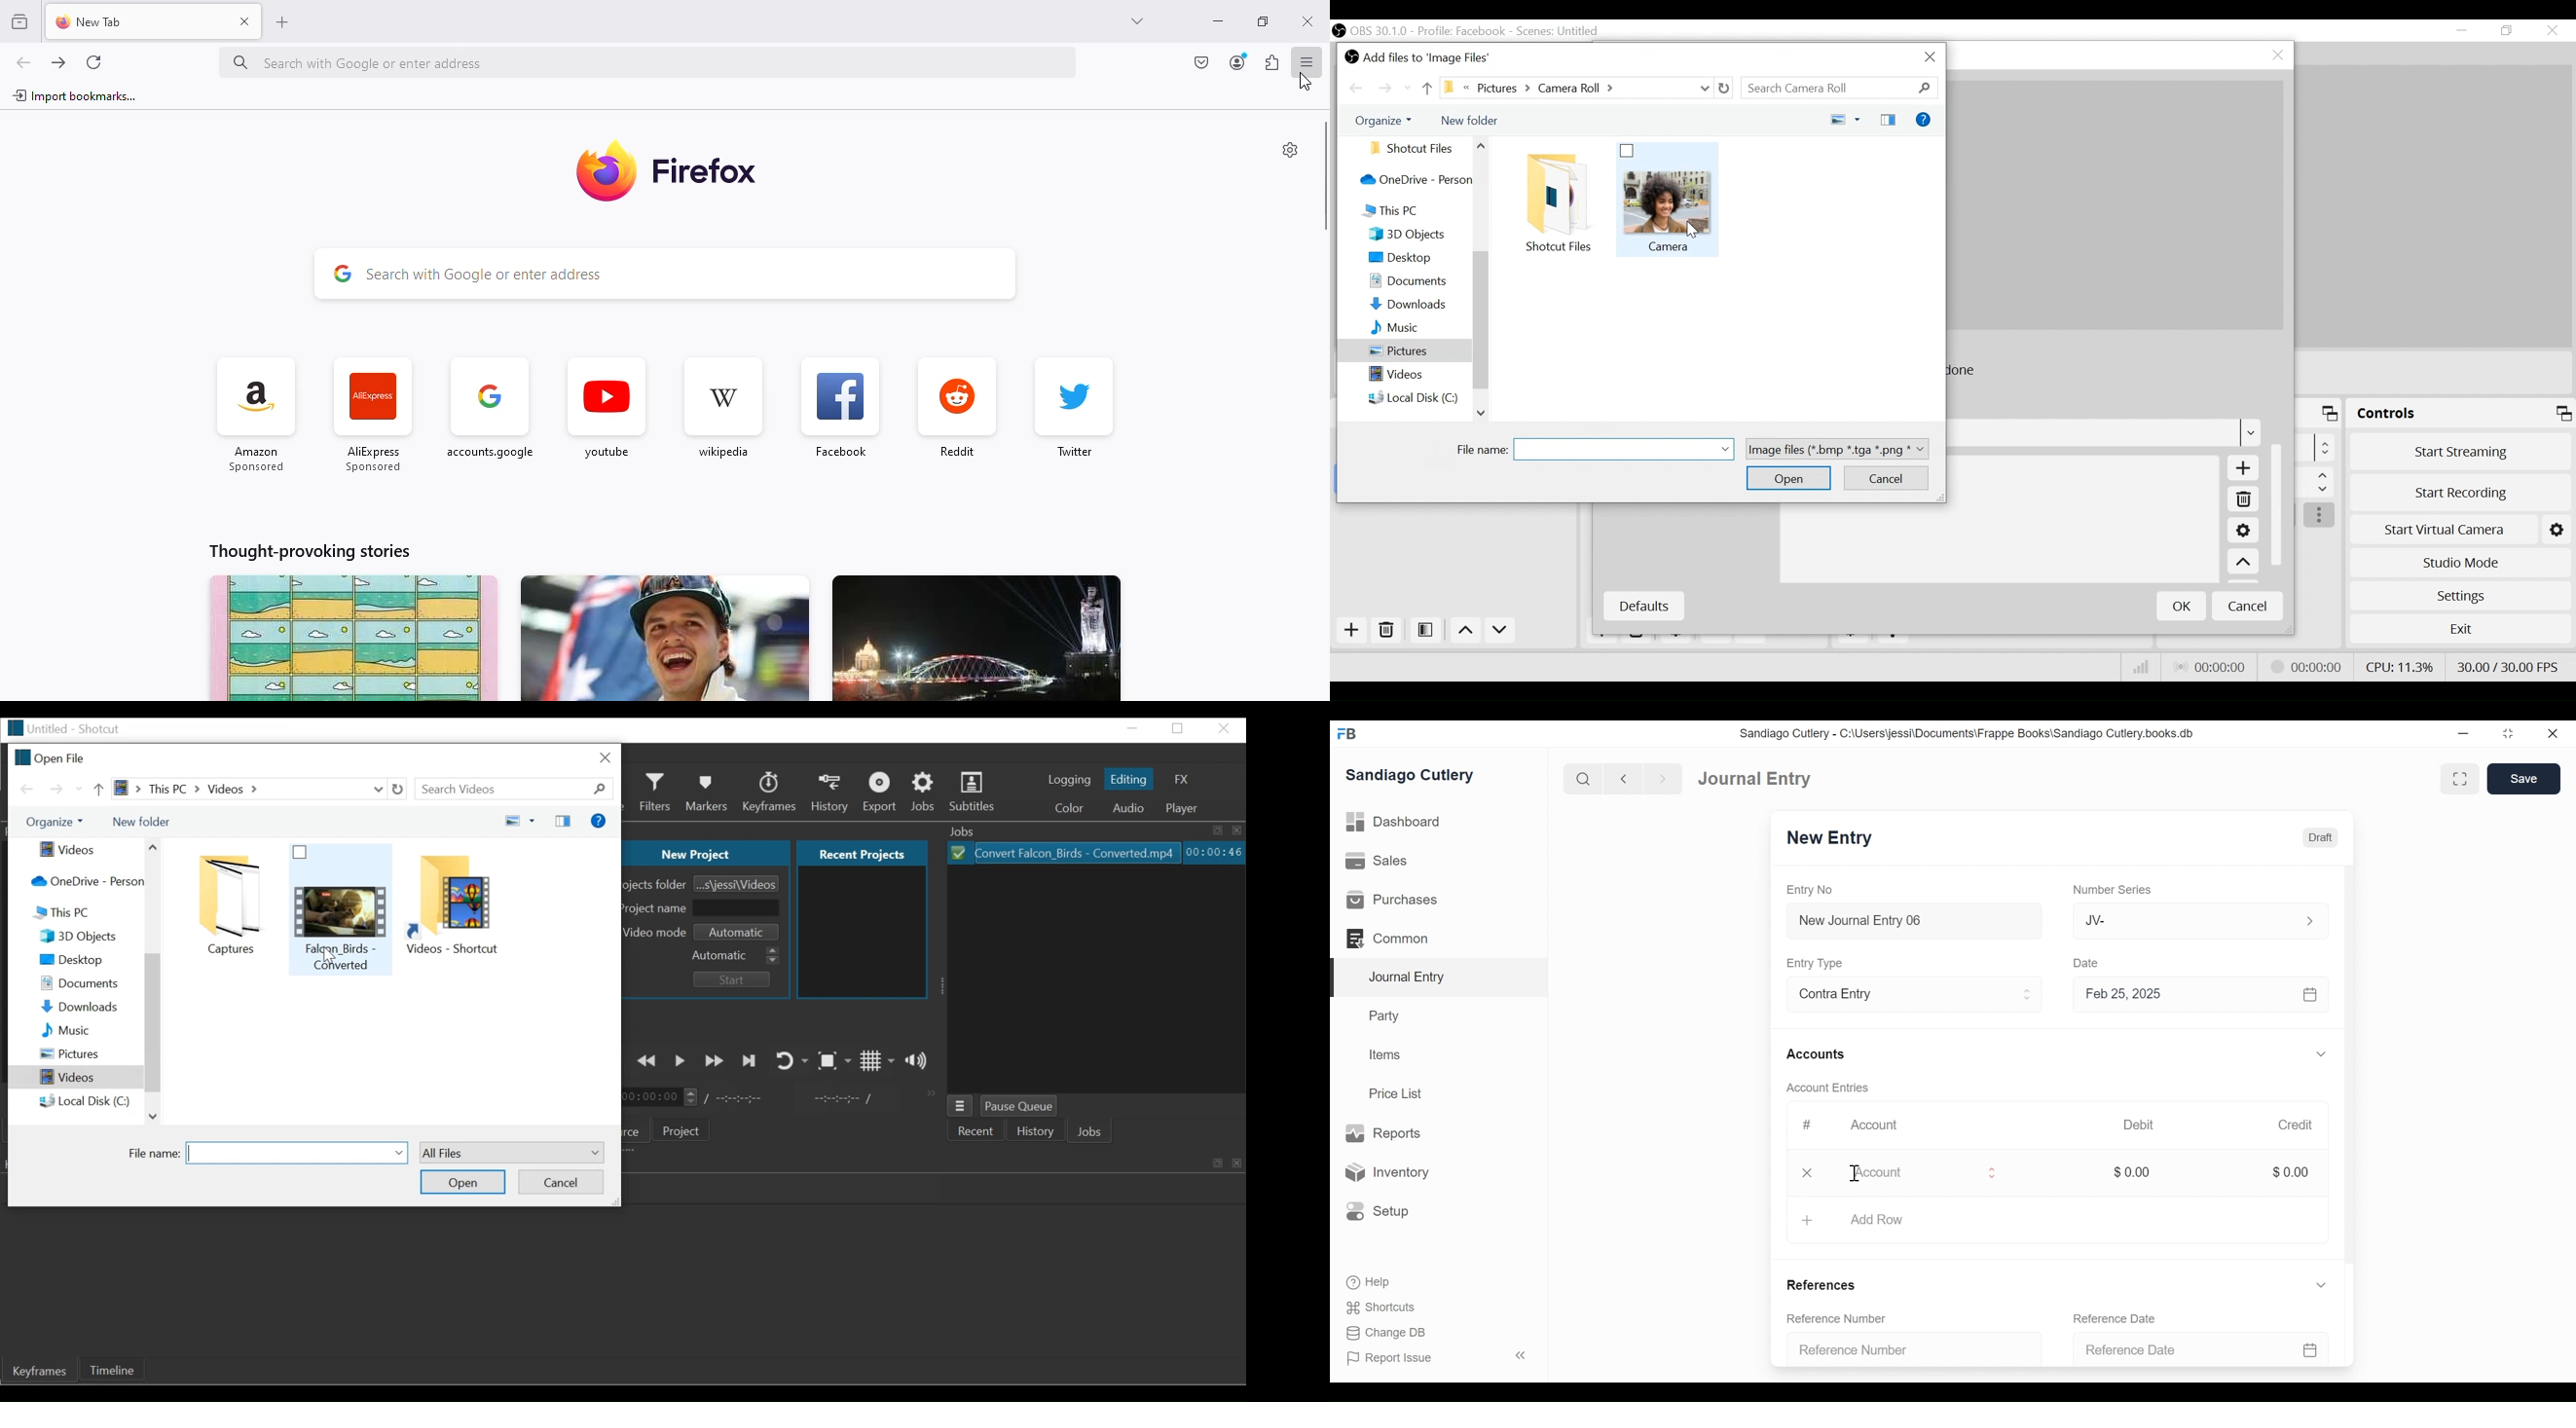 The height and width of the screenshot is (1428, 2576). Describe the element at coordinates (1844, 1320) in the screenshot. I see `Reference Number` at that location.